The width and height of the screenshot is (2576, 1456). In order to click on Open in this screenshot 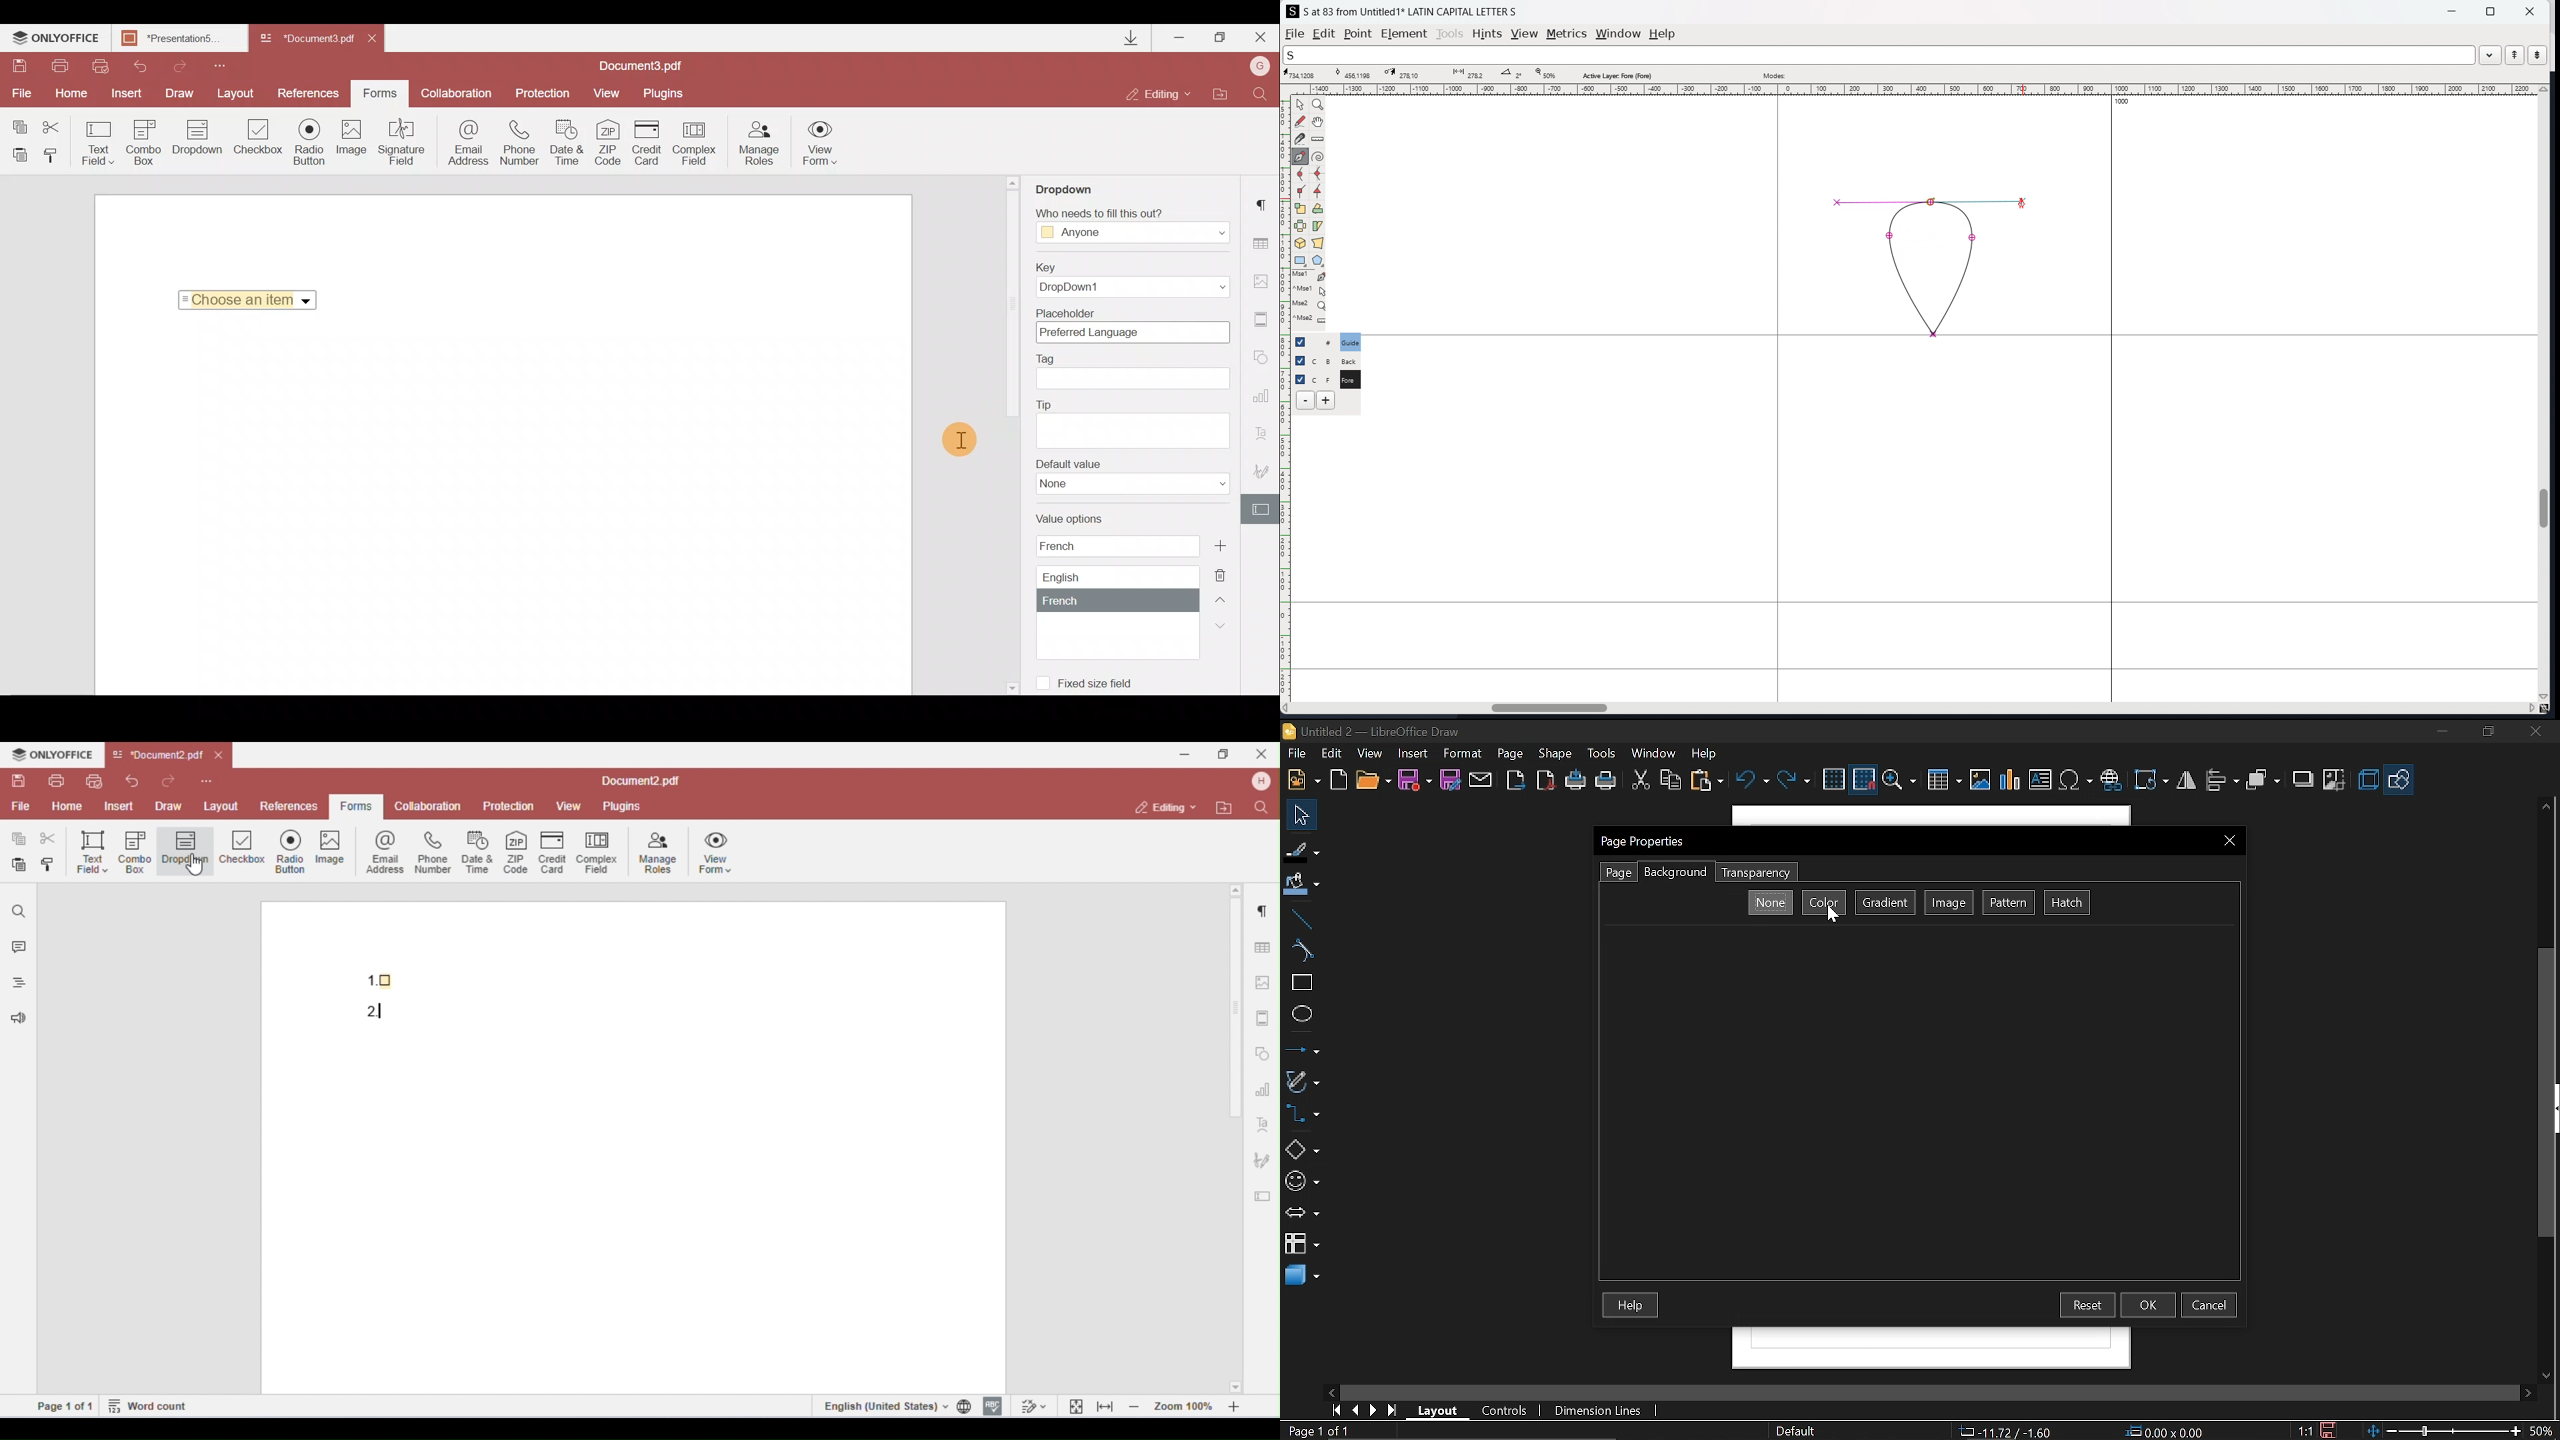, I will do `click(1372, 781)`.